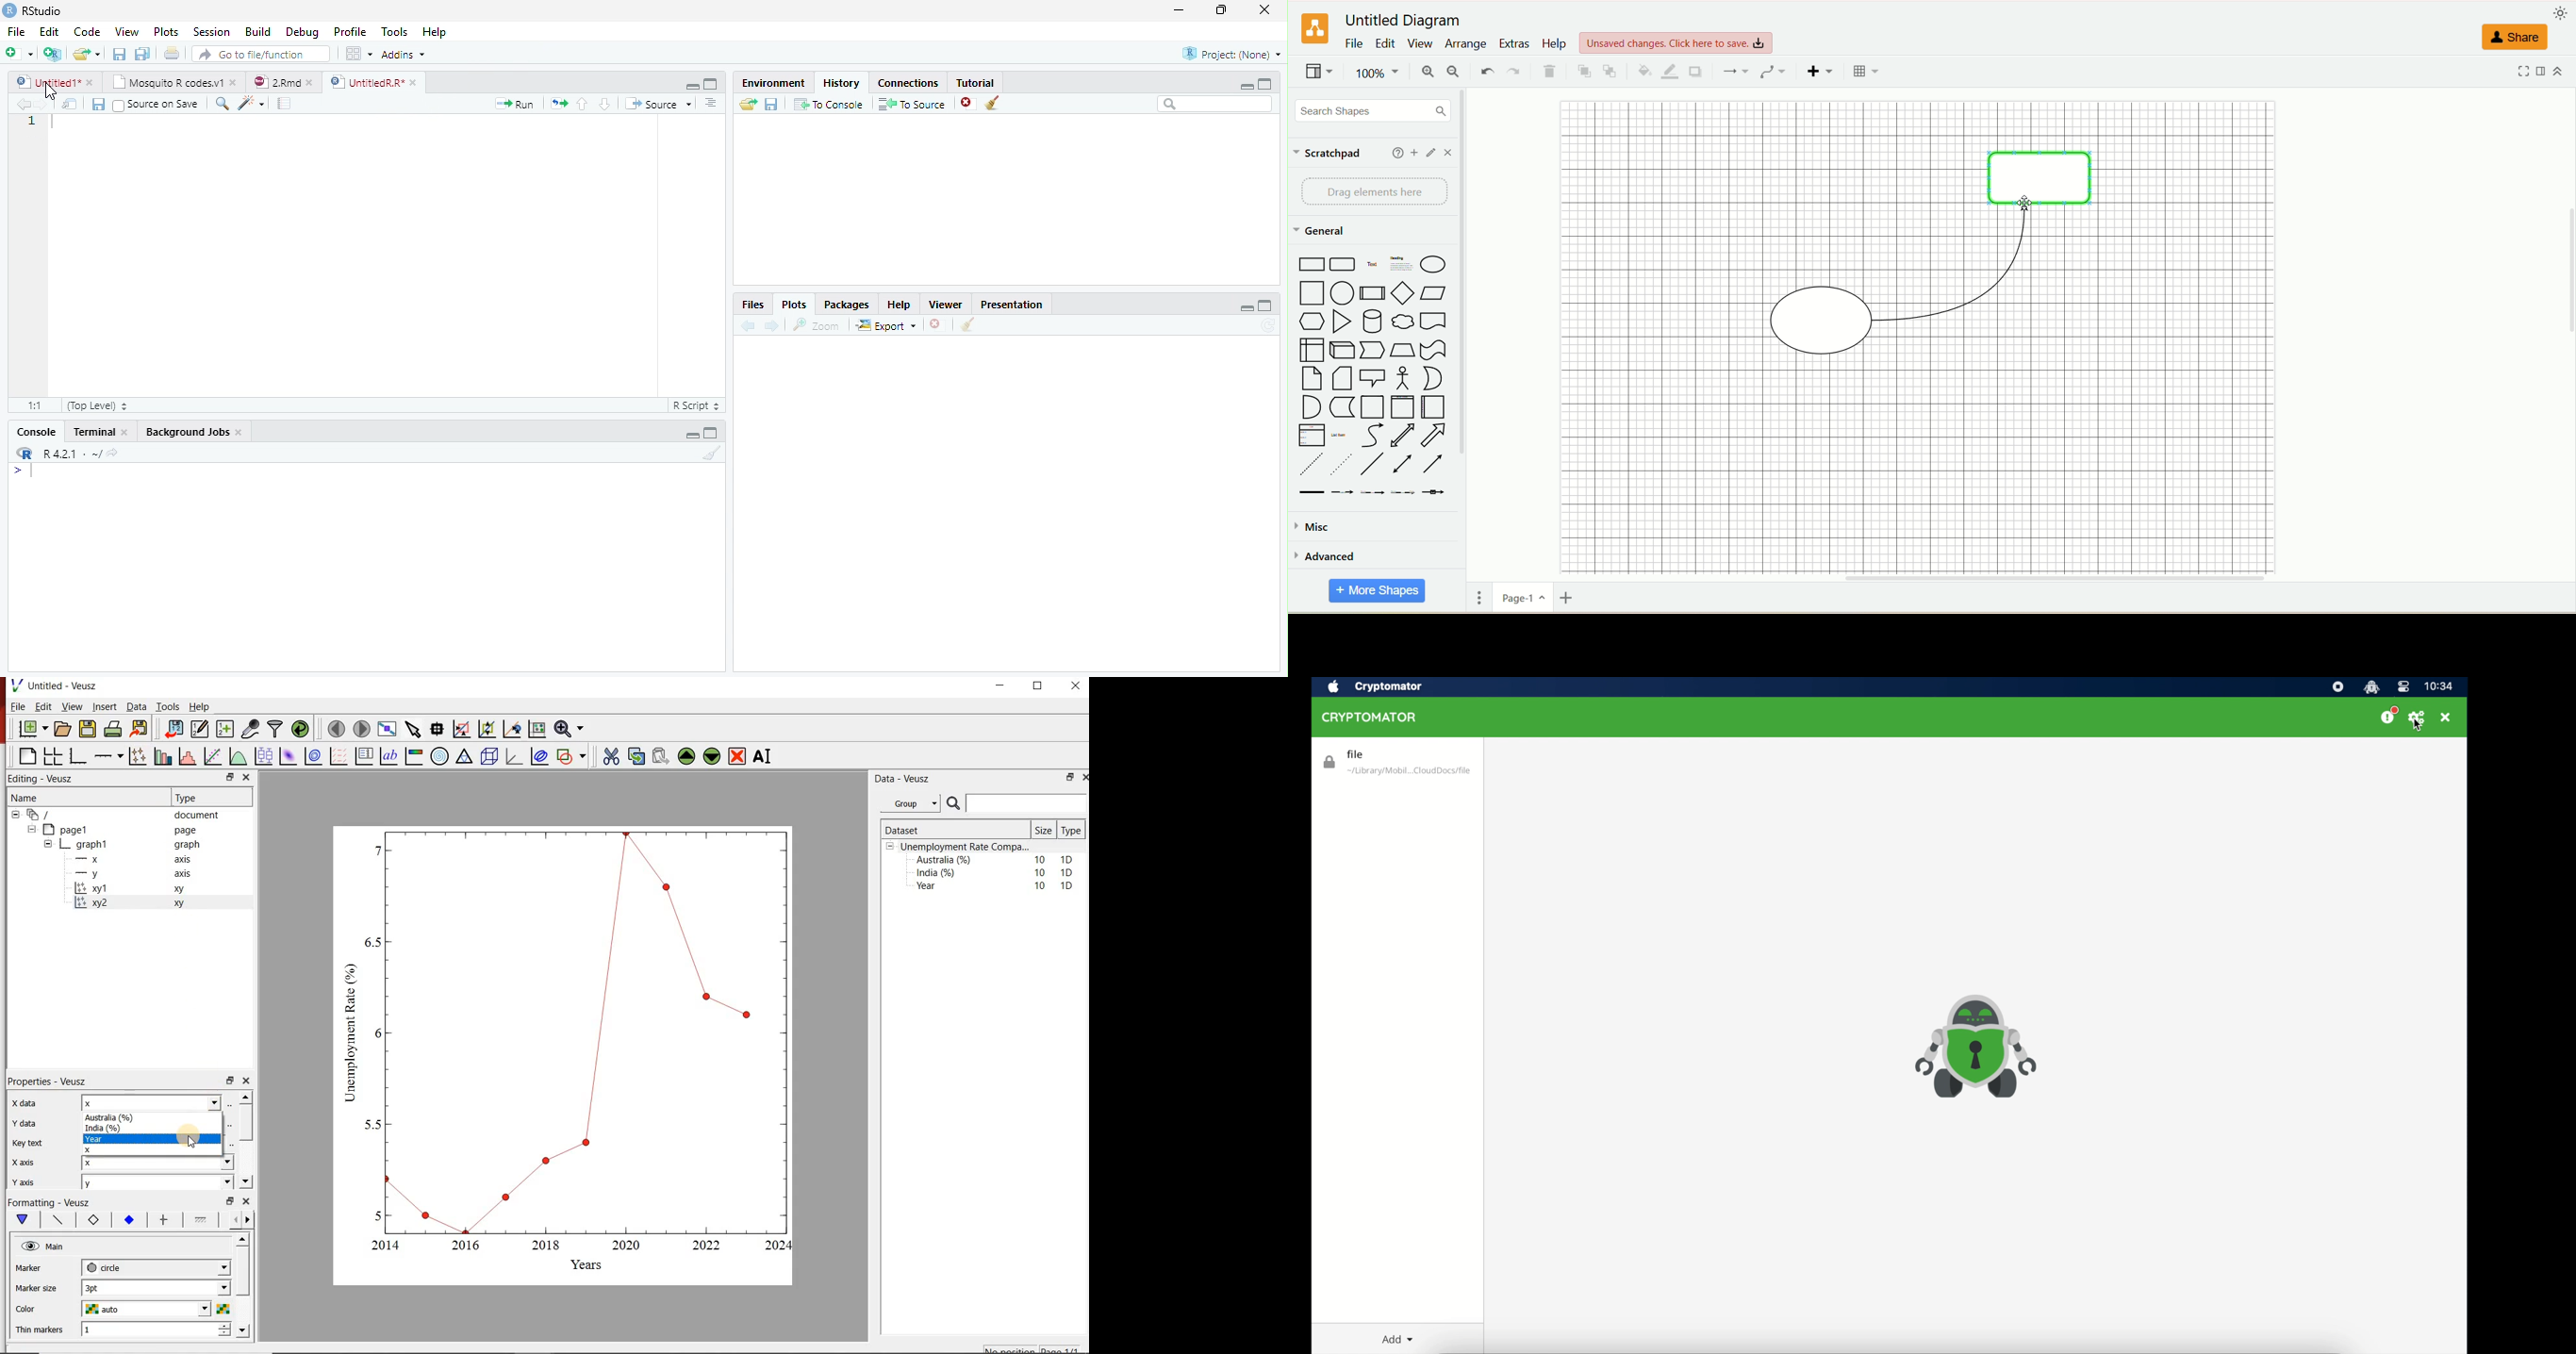 The height and width of the screenshot is (1372, 2576). Describe the element at coordinates (1455, 72) in the screenshot. I see `zoom out` at that location.